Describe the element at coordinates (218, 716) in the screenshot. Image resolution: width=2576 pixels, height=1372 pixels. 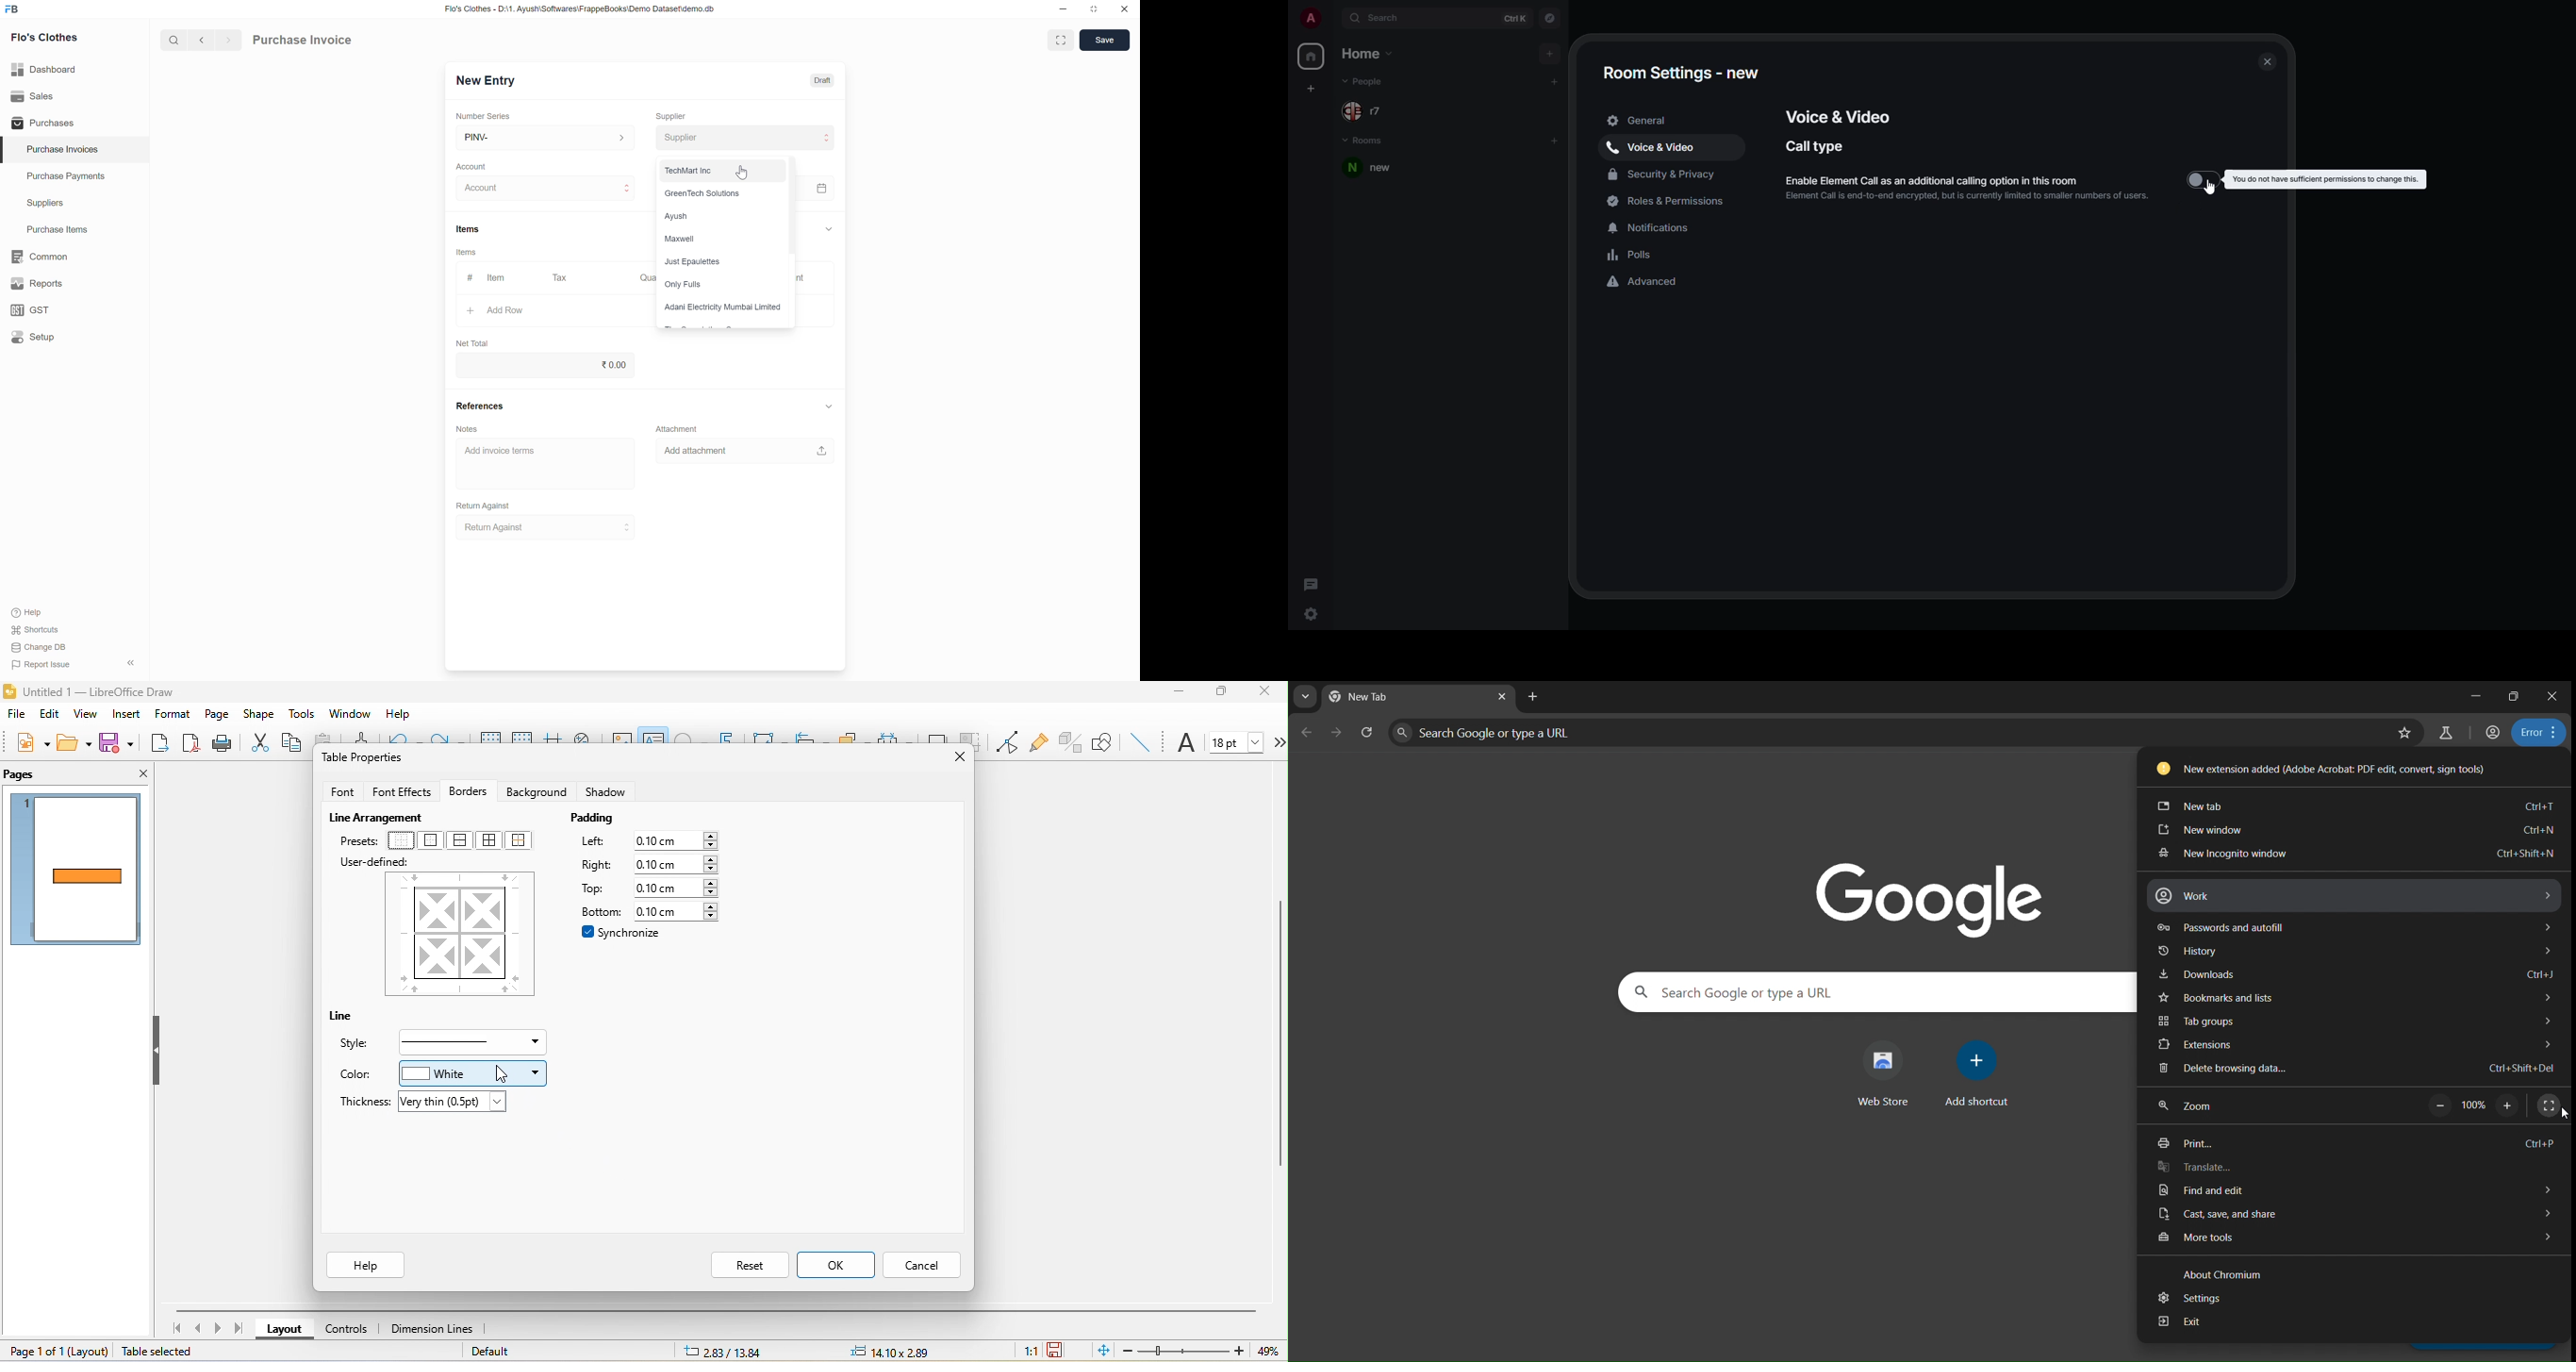
I see `page` at that location.